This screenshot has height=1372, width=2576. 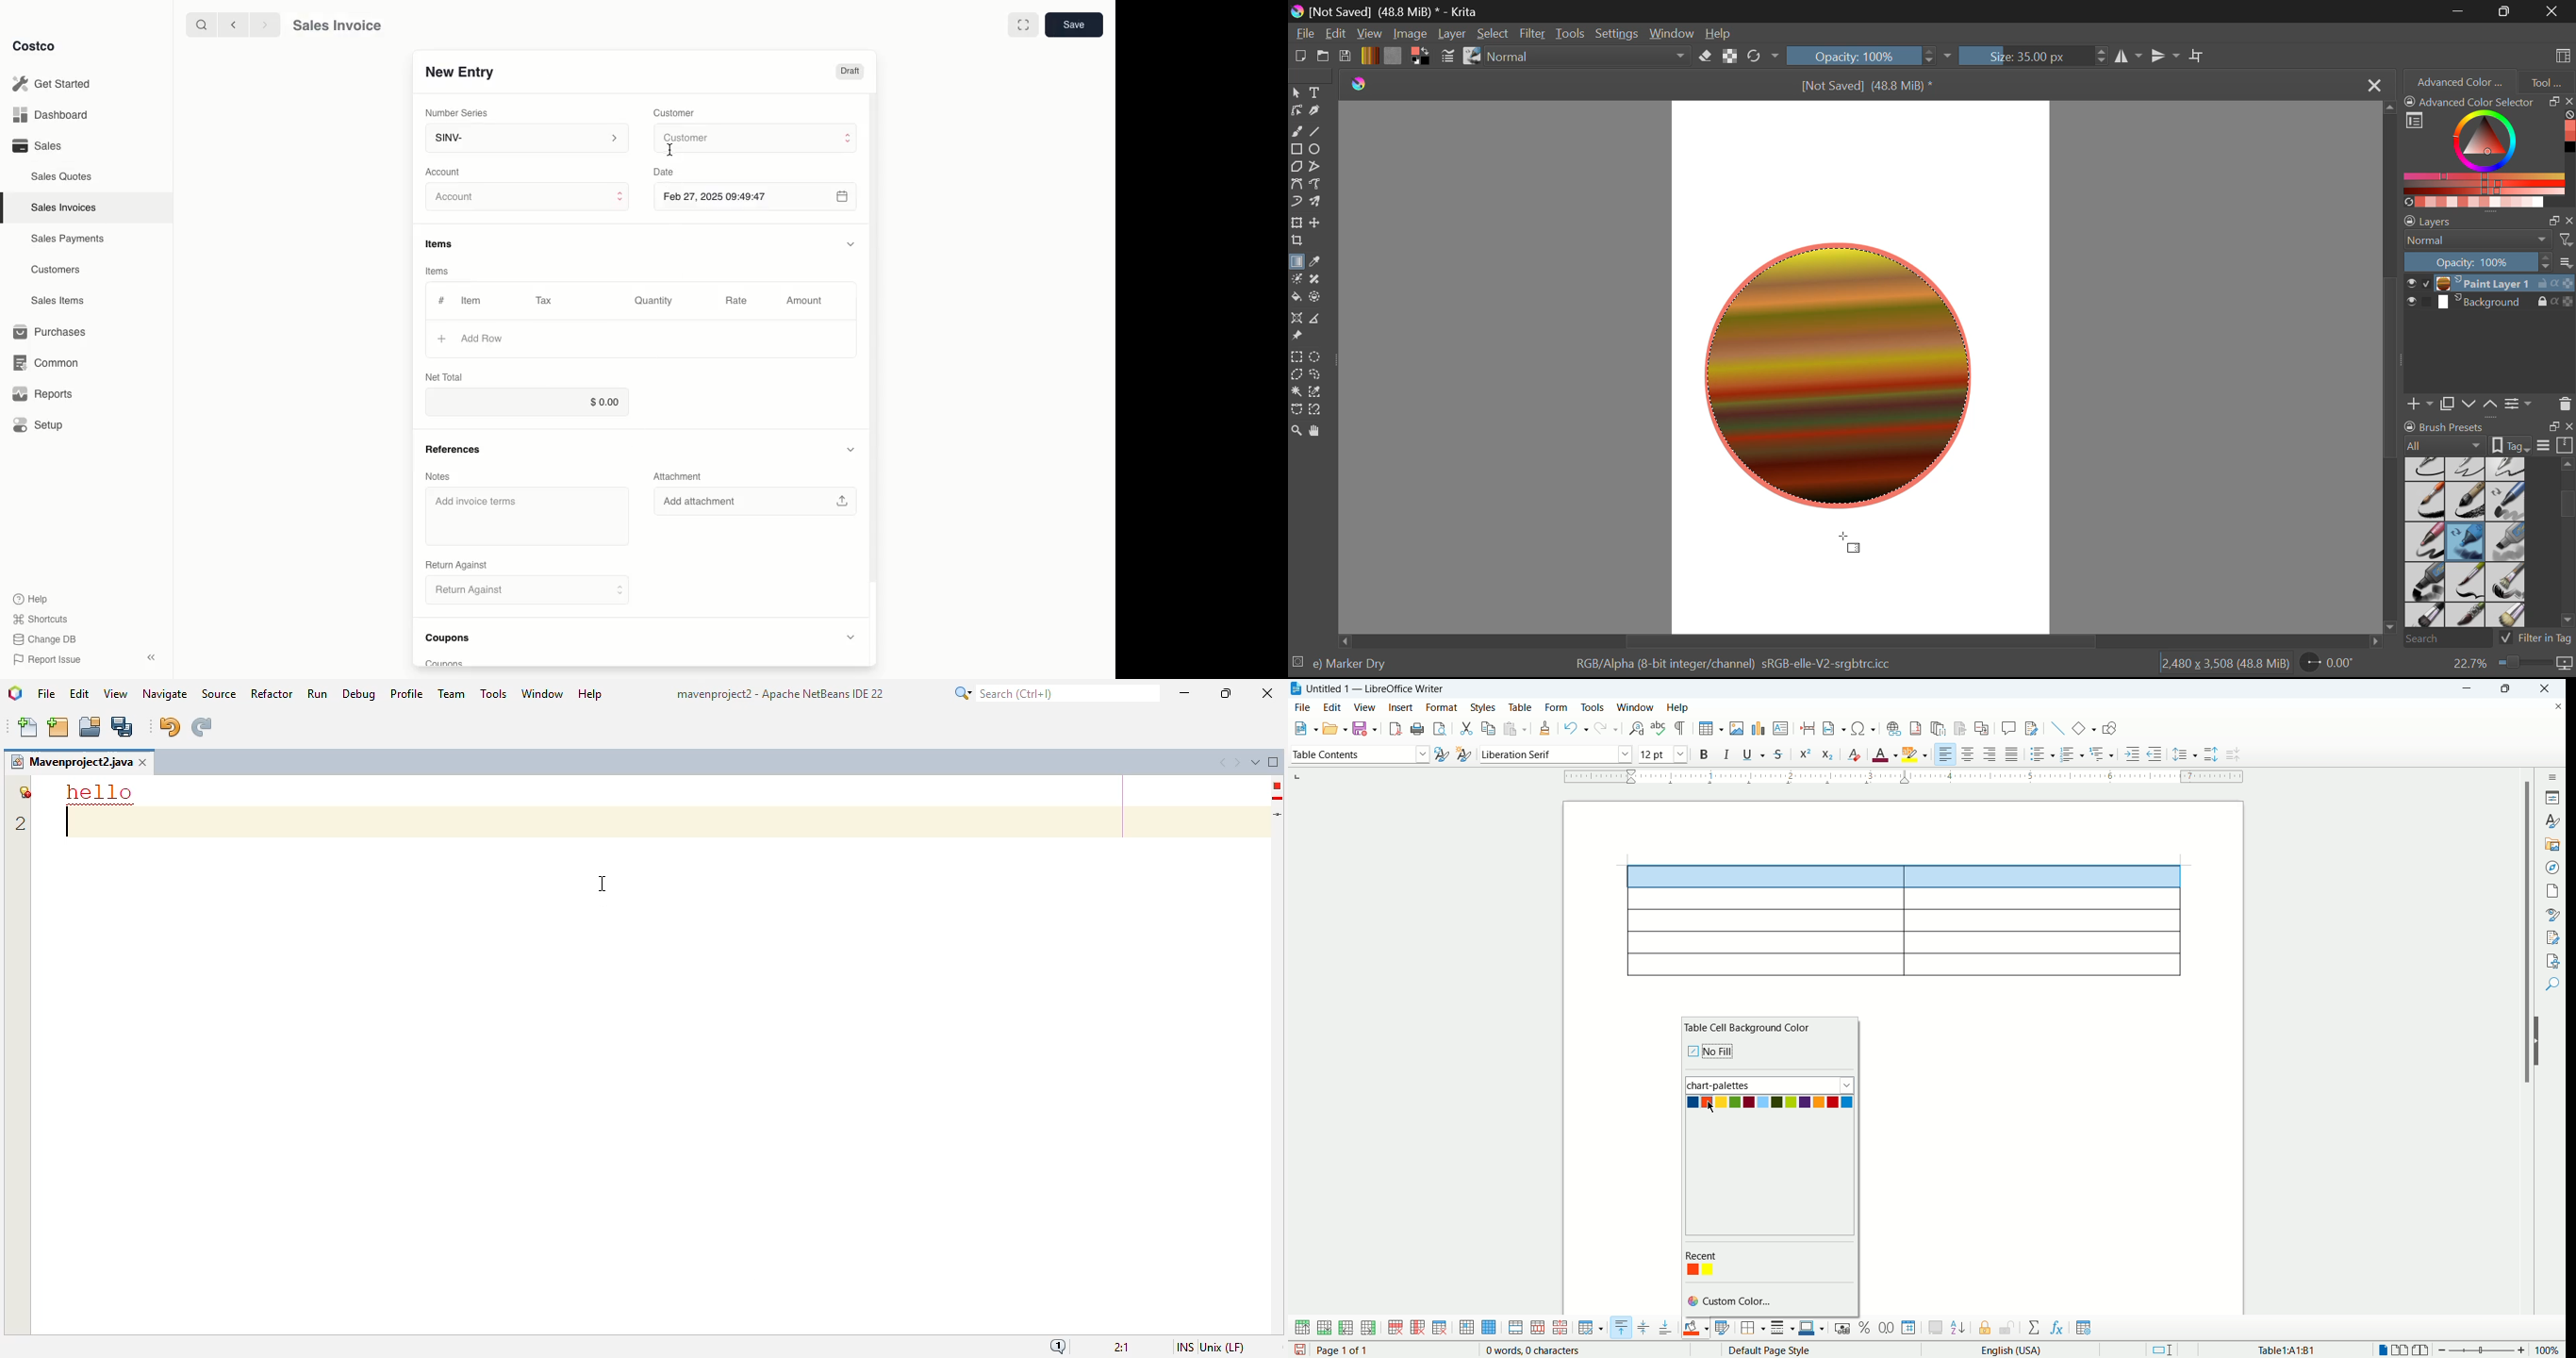 I want to click on save, so click(x=1300, y=1350).